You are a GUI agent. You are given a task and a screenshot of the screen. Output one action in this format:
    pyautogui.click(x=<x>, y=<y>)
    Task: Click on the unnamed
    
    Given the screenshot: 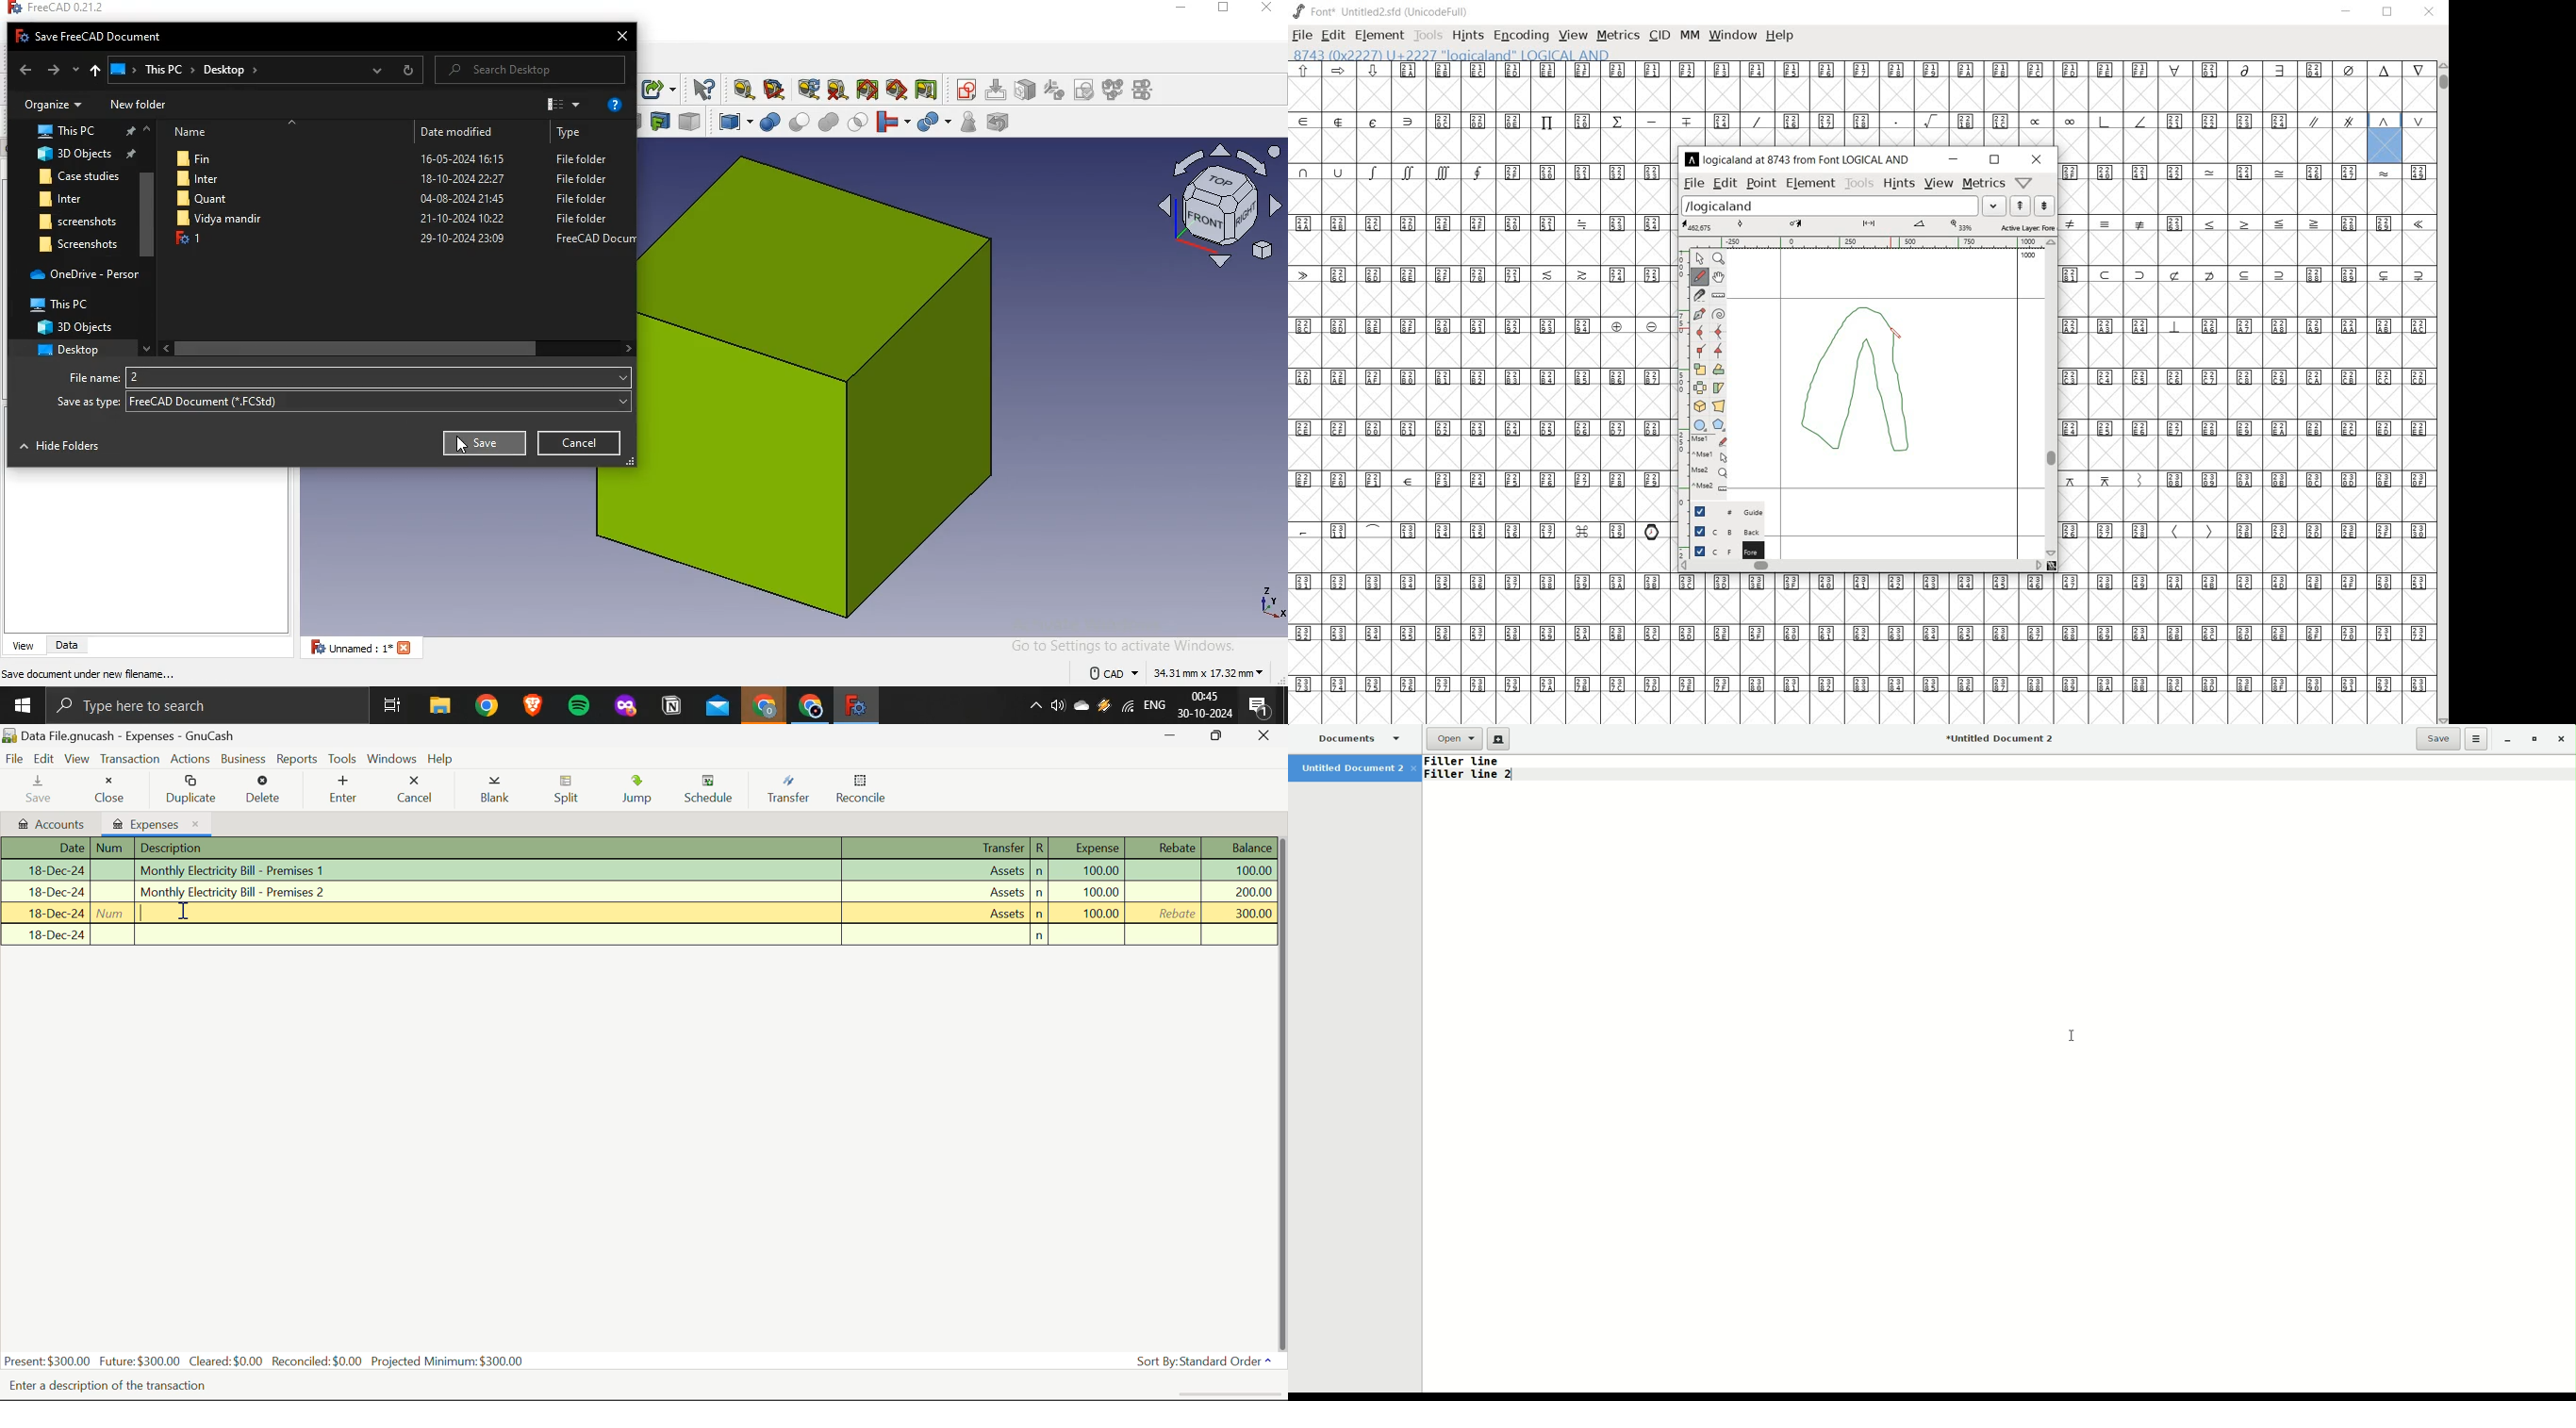 What is the action you would take?
    pyautogui.click(x=367, y=648)
    